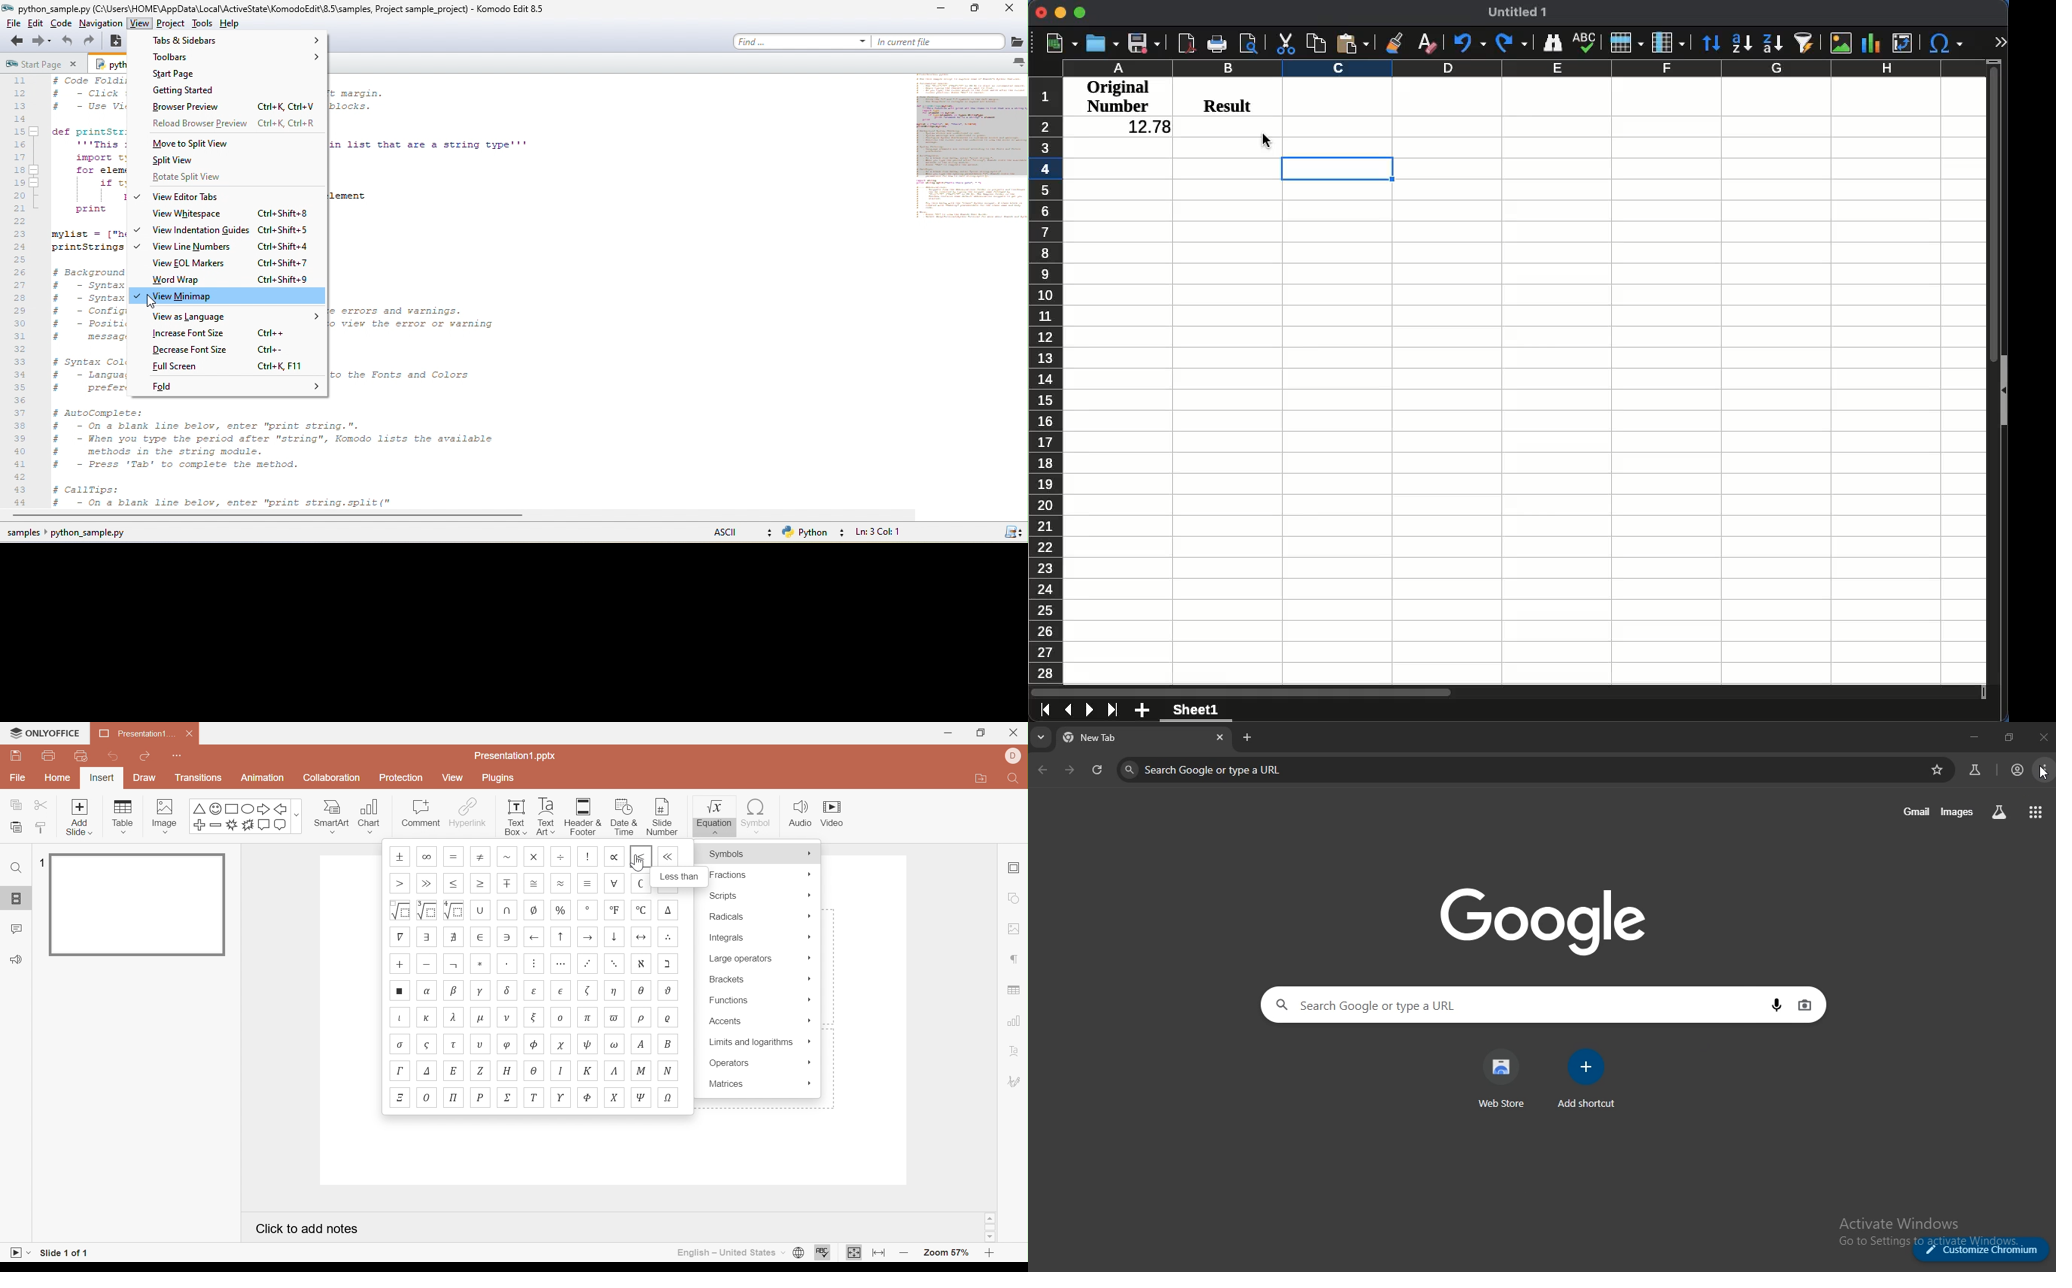 The image size is (2072, 1288). I want to click on refresh, so click(1098, 771).